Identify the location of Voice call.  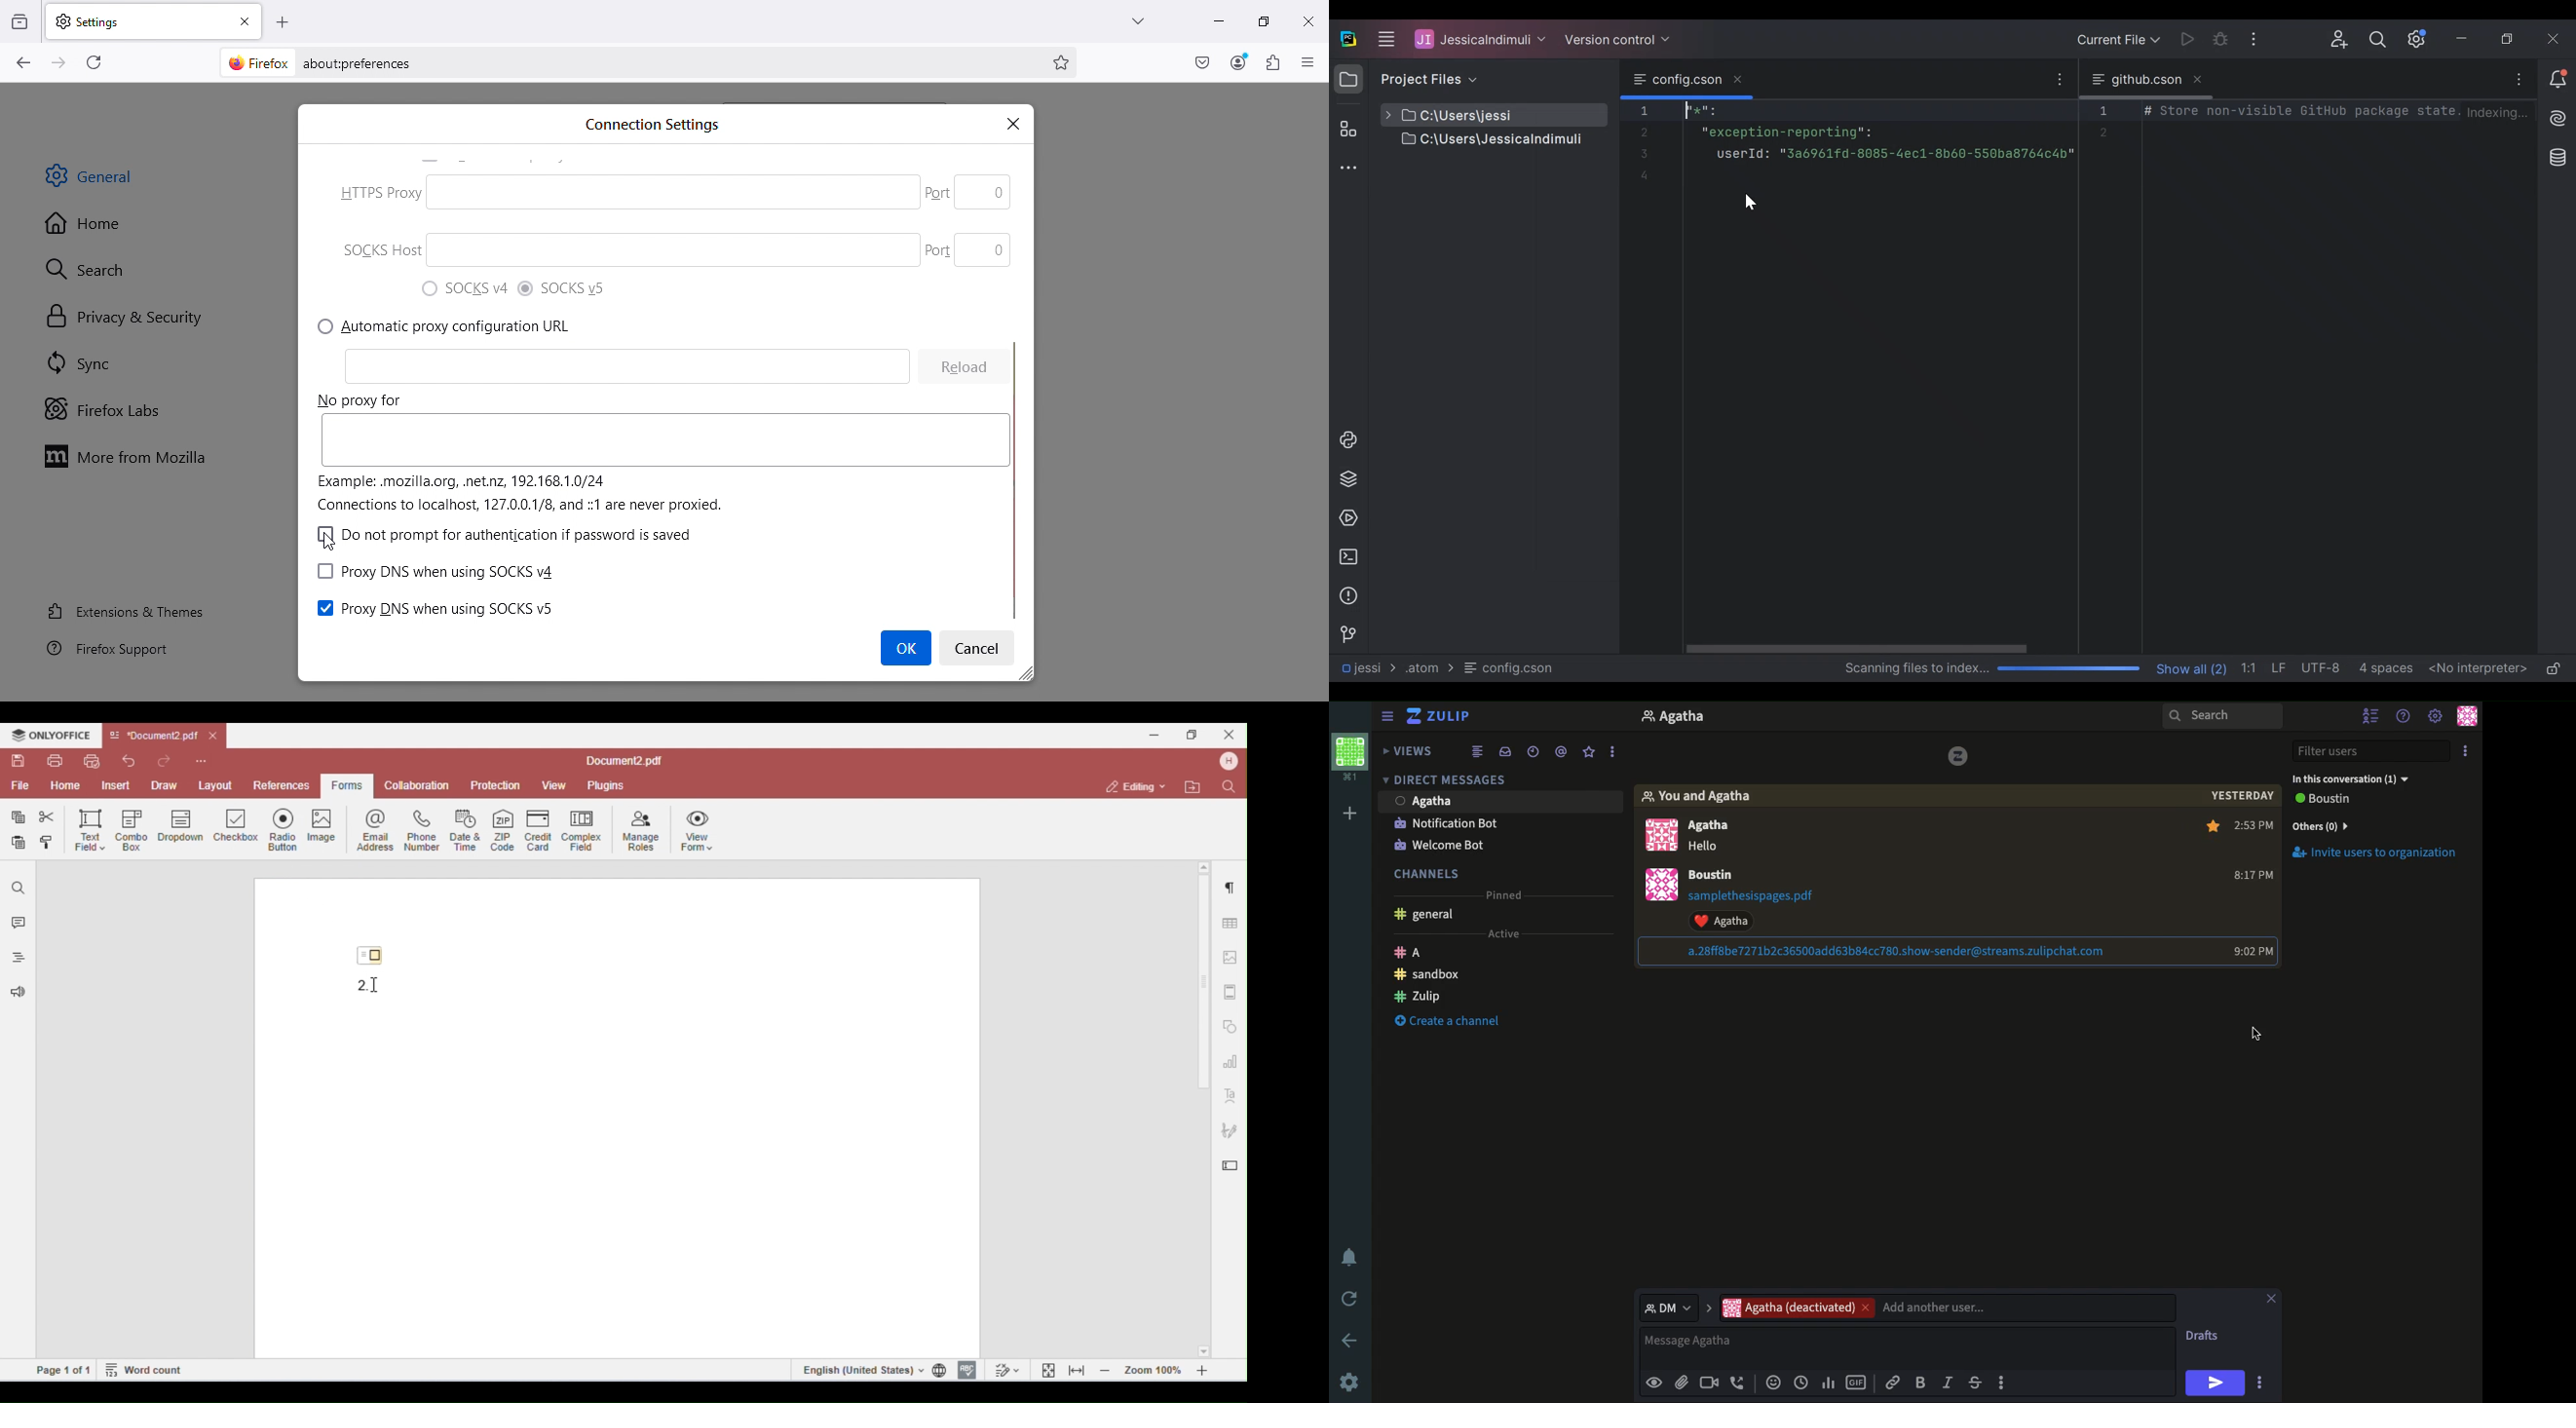
(1738, 1382).